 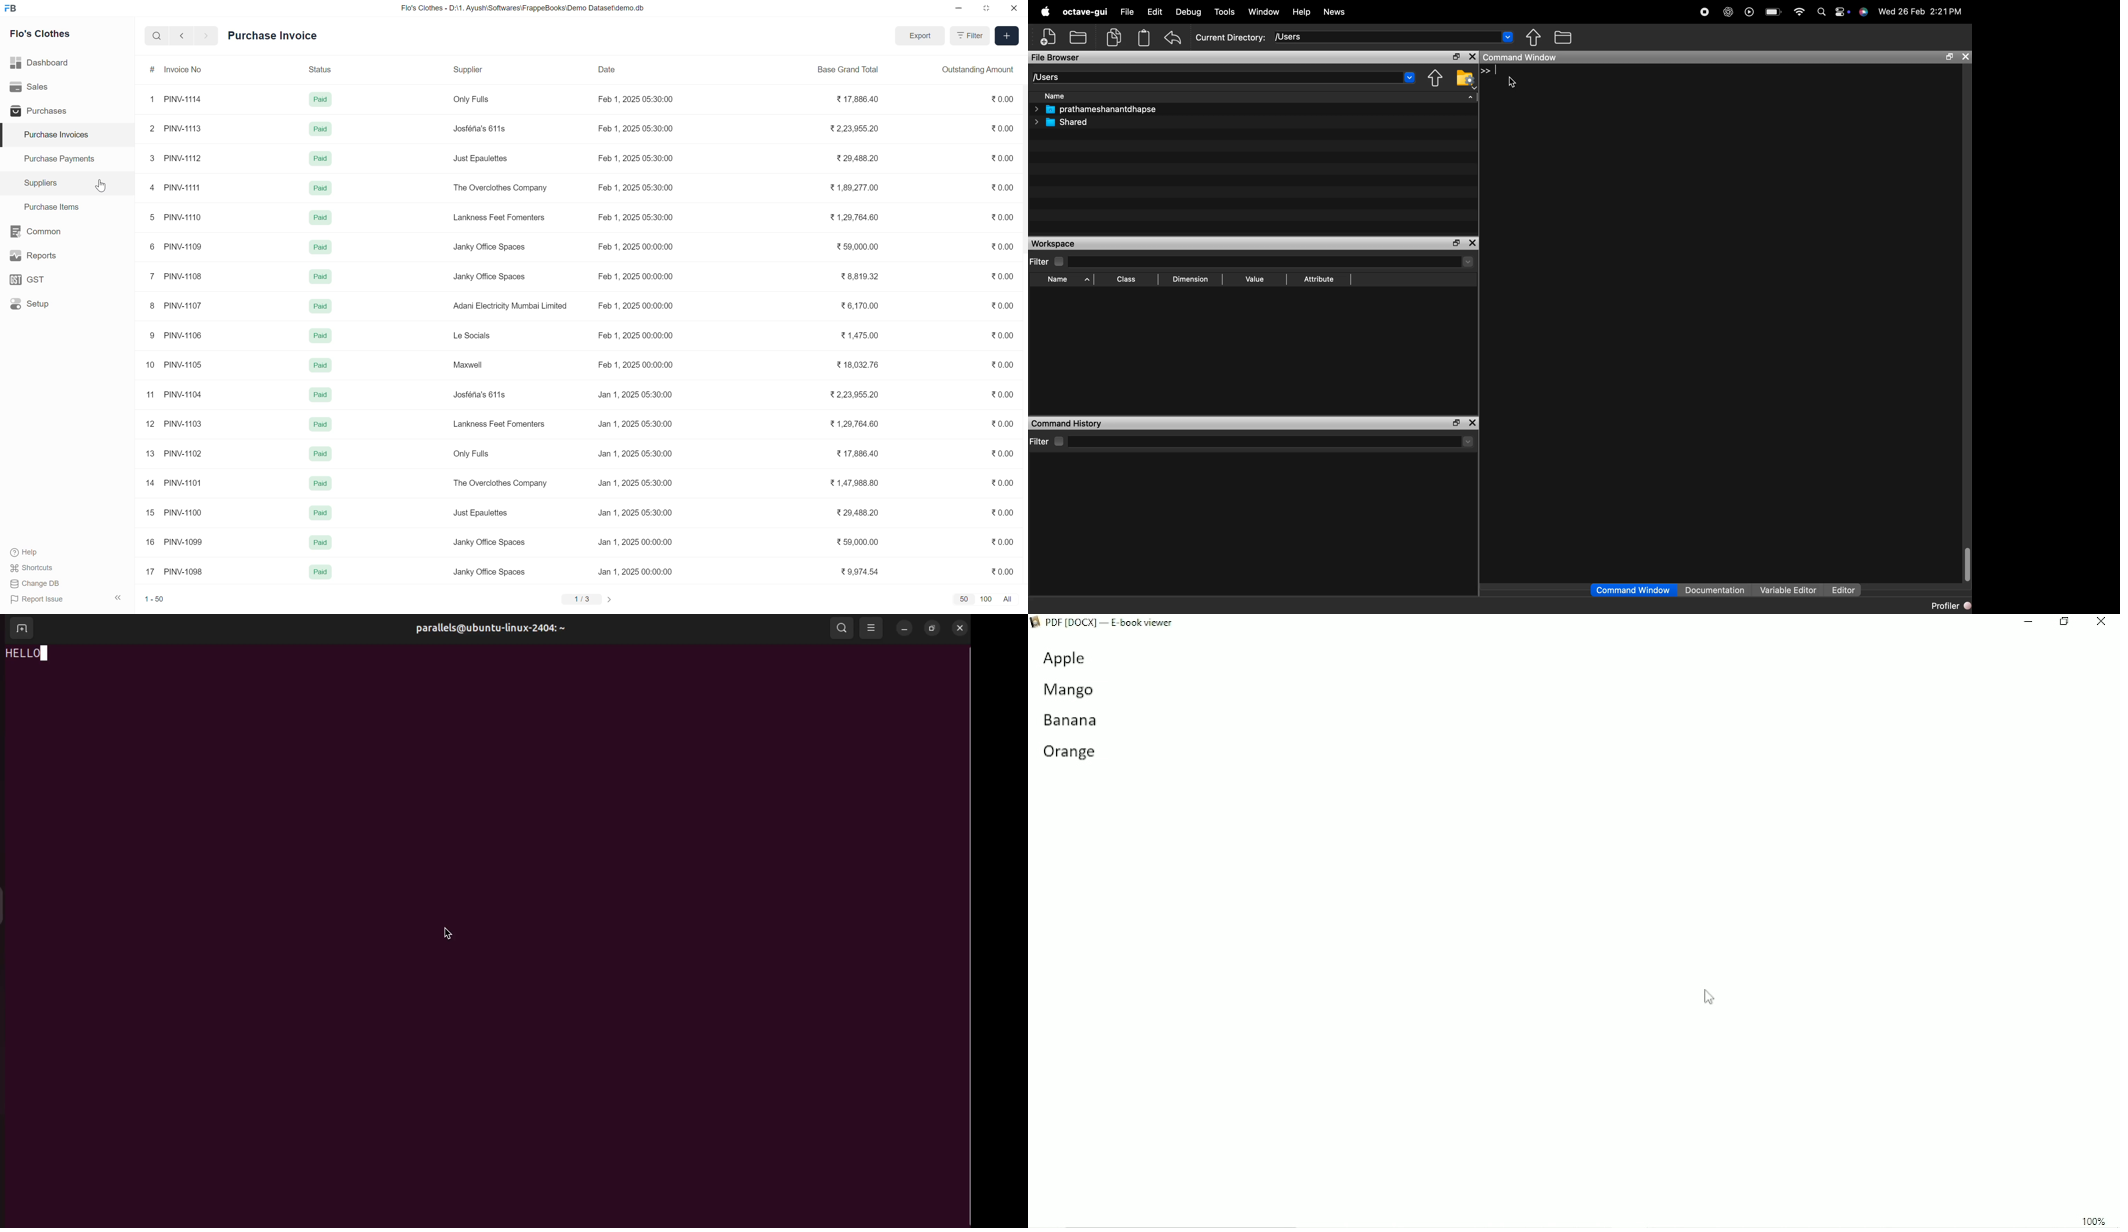 I want to click on PINV-1100, so click(x=184, y=513).